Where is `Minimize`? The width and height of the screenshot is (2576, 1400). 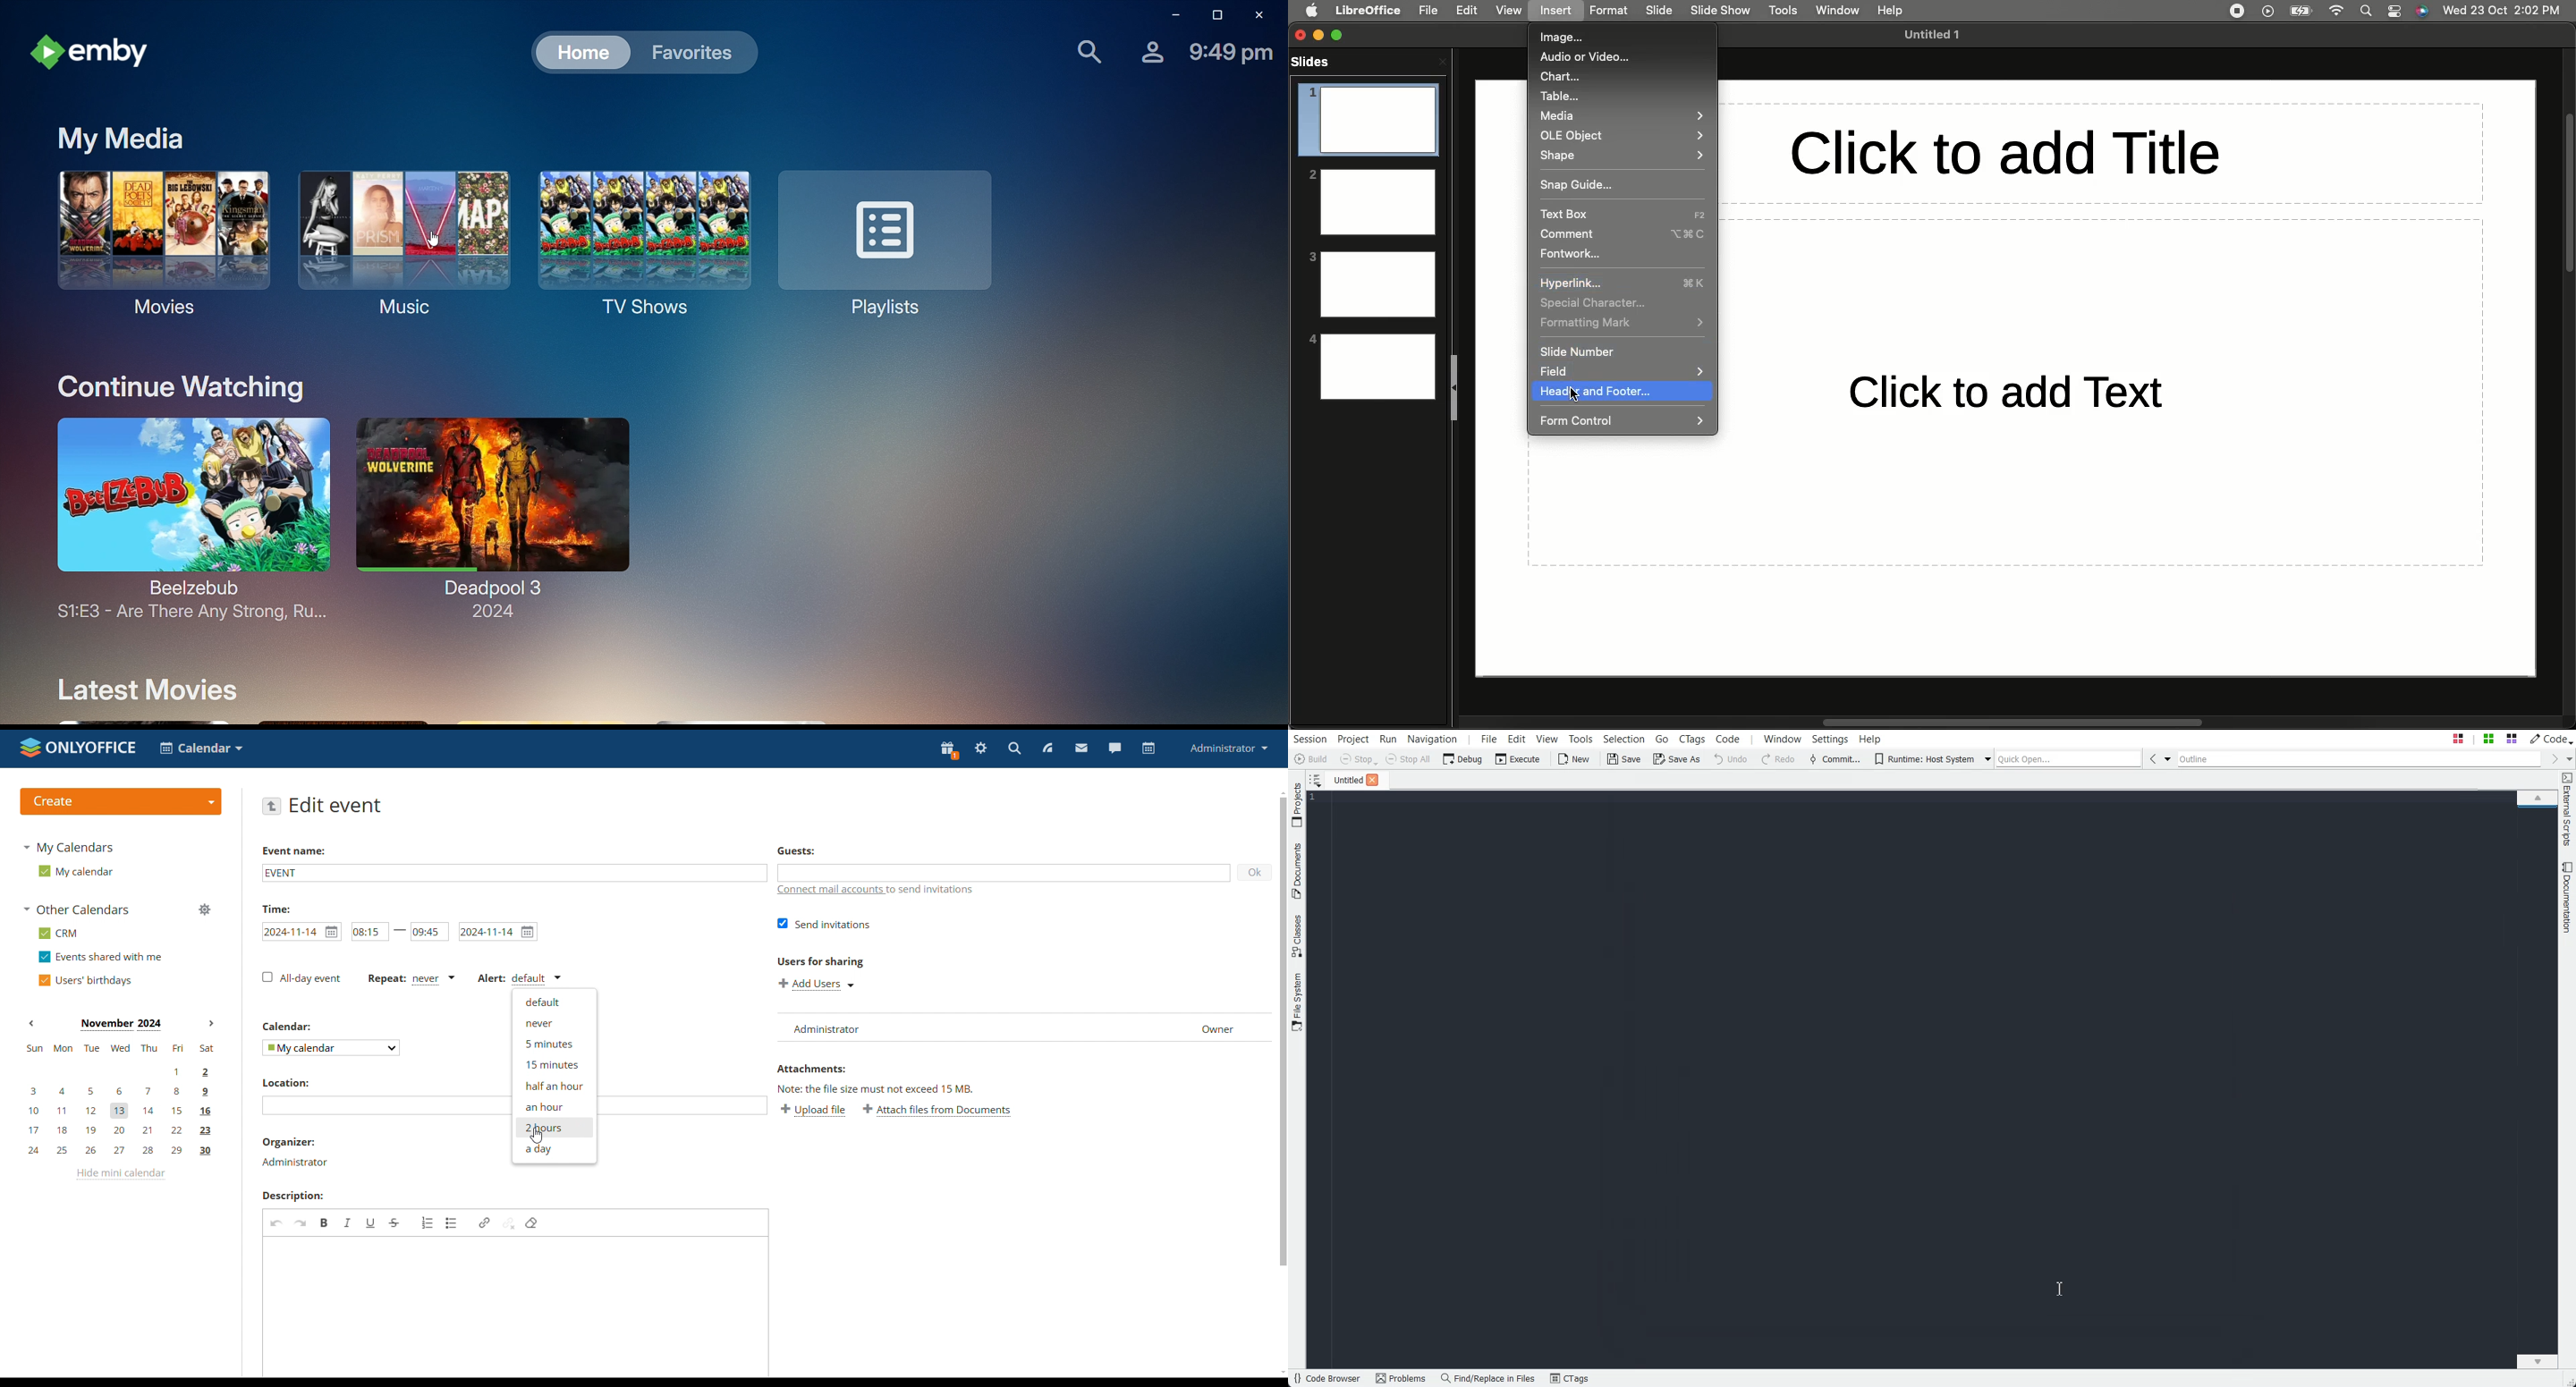
Minimize is located at coordinates (1323, 35).